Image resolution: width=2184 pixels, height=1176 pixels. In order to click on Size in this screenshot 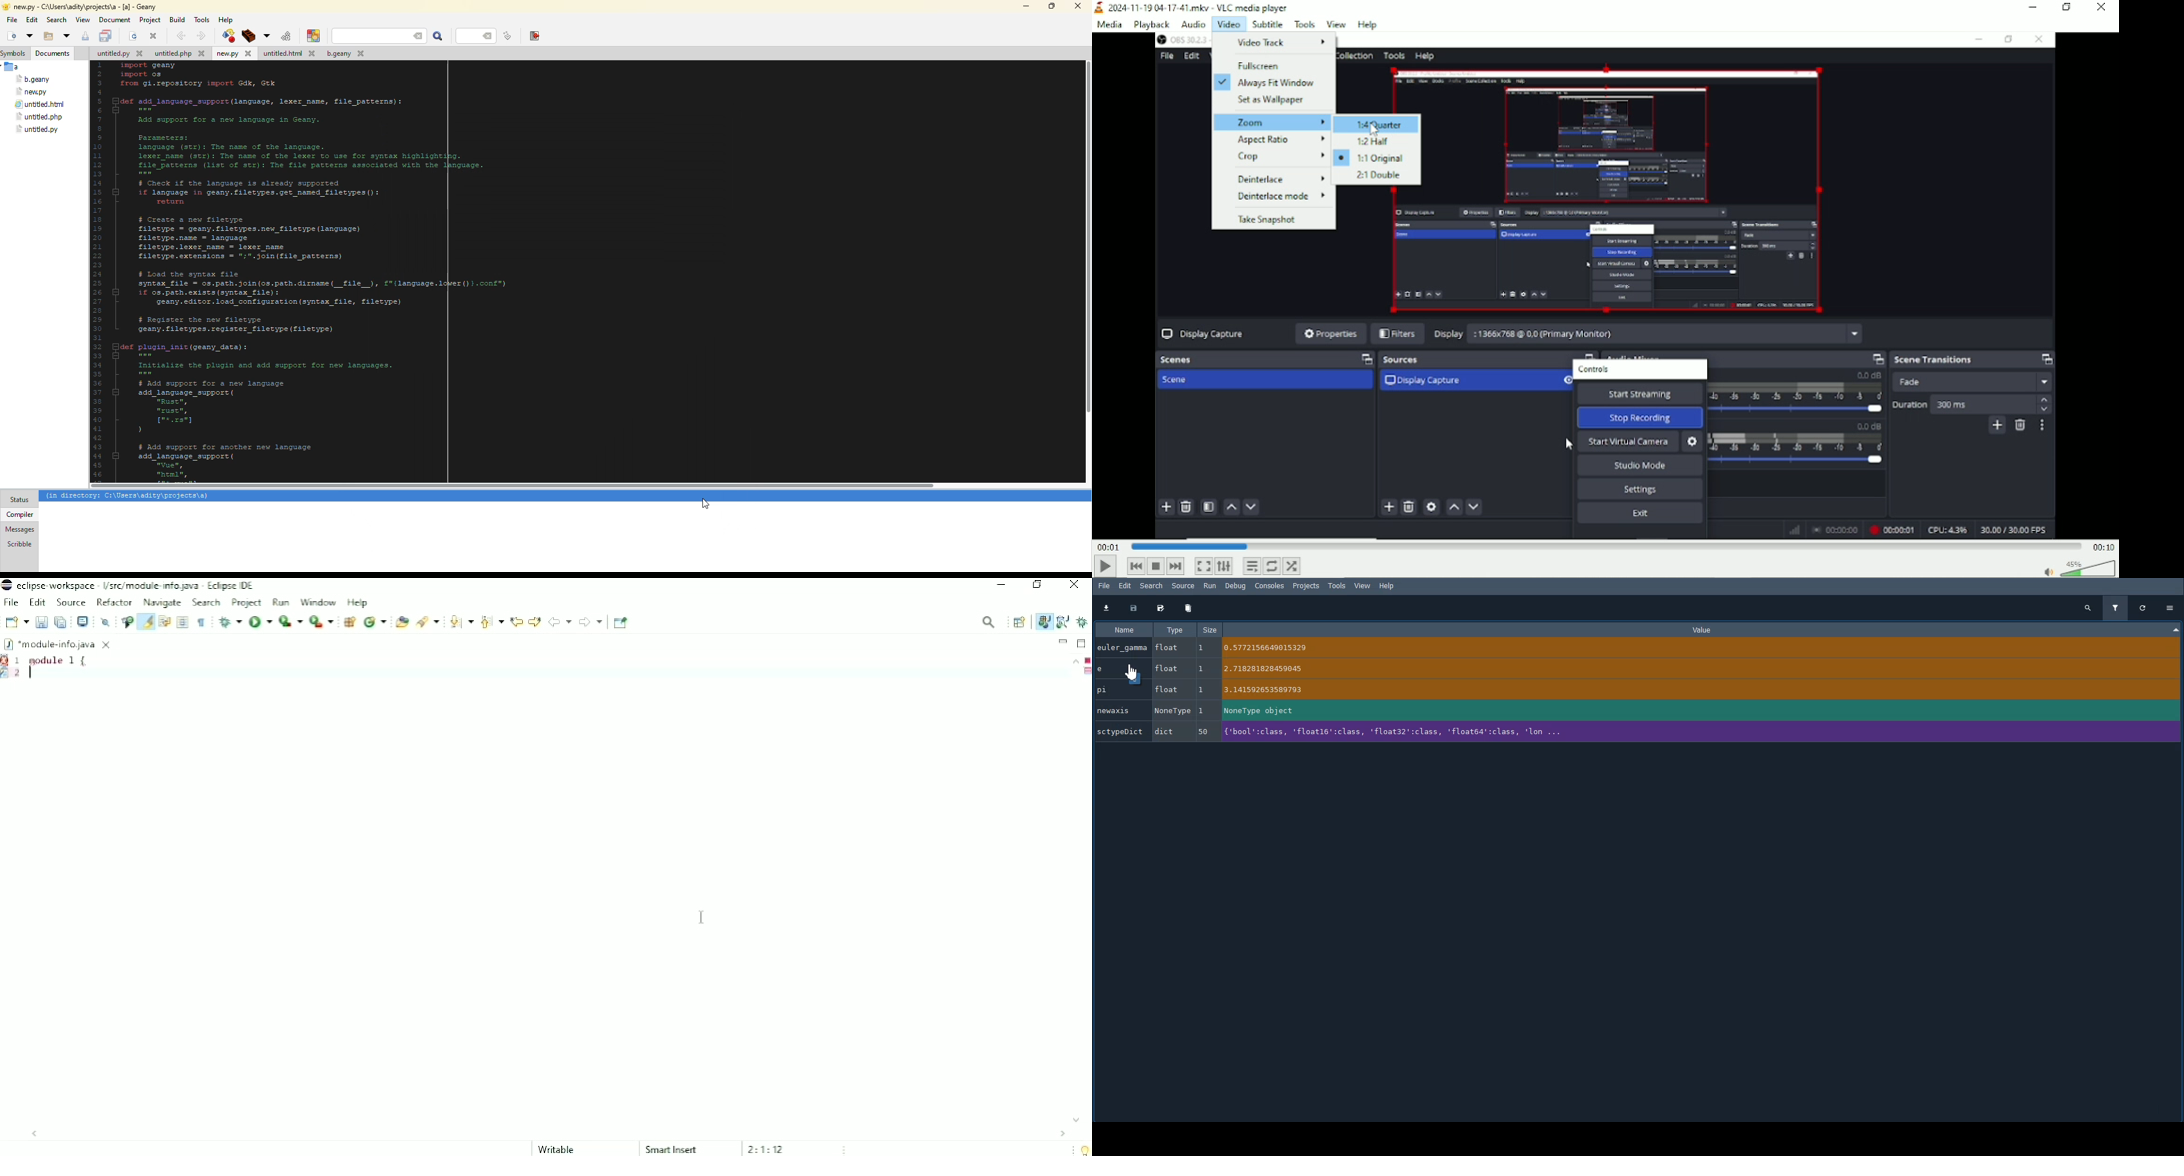, I will do `click(1211, 630)`.